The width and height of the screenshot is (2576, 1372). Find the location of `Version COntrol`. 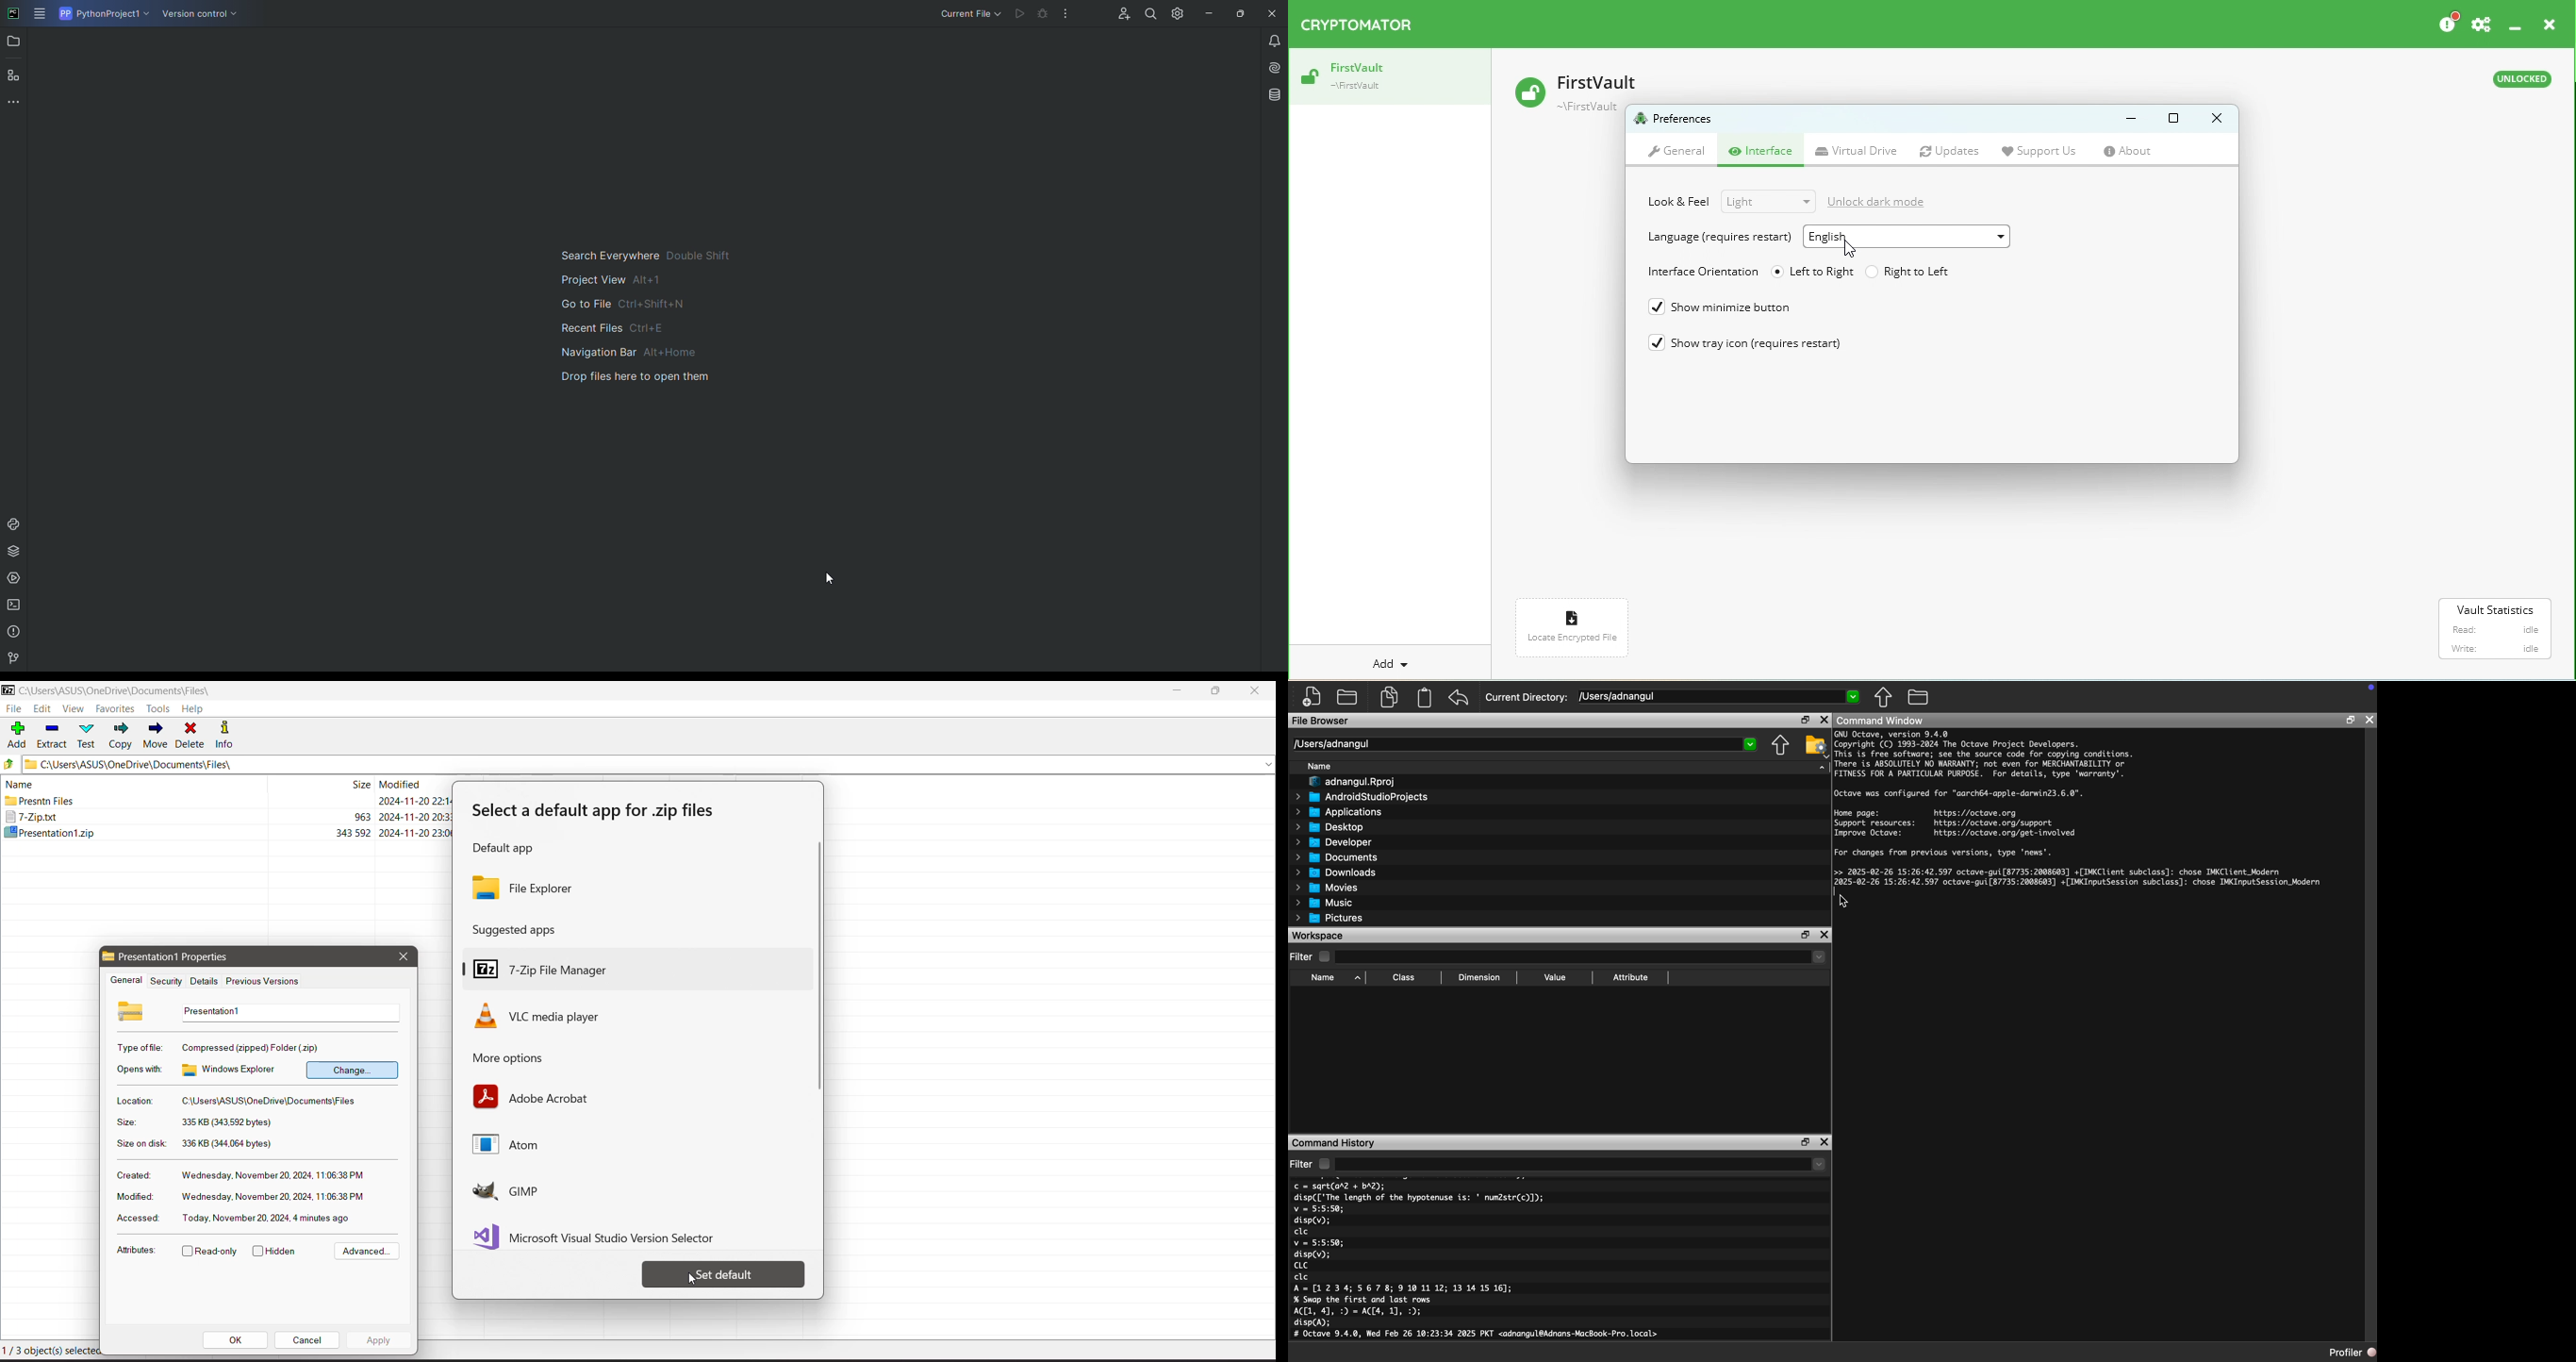

Version COntrol is located at coordinates (203, 16).